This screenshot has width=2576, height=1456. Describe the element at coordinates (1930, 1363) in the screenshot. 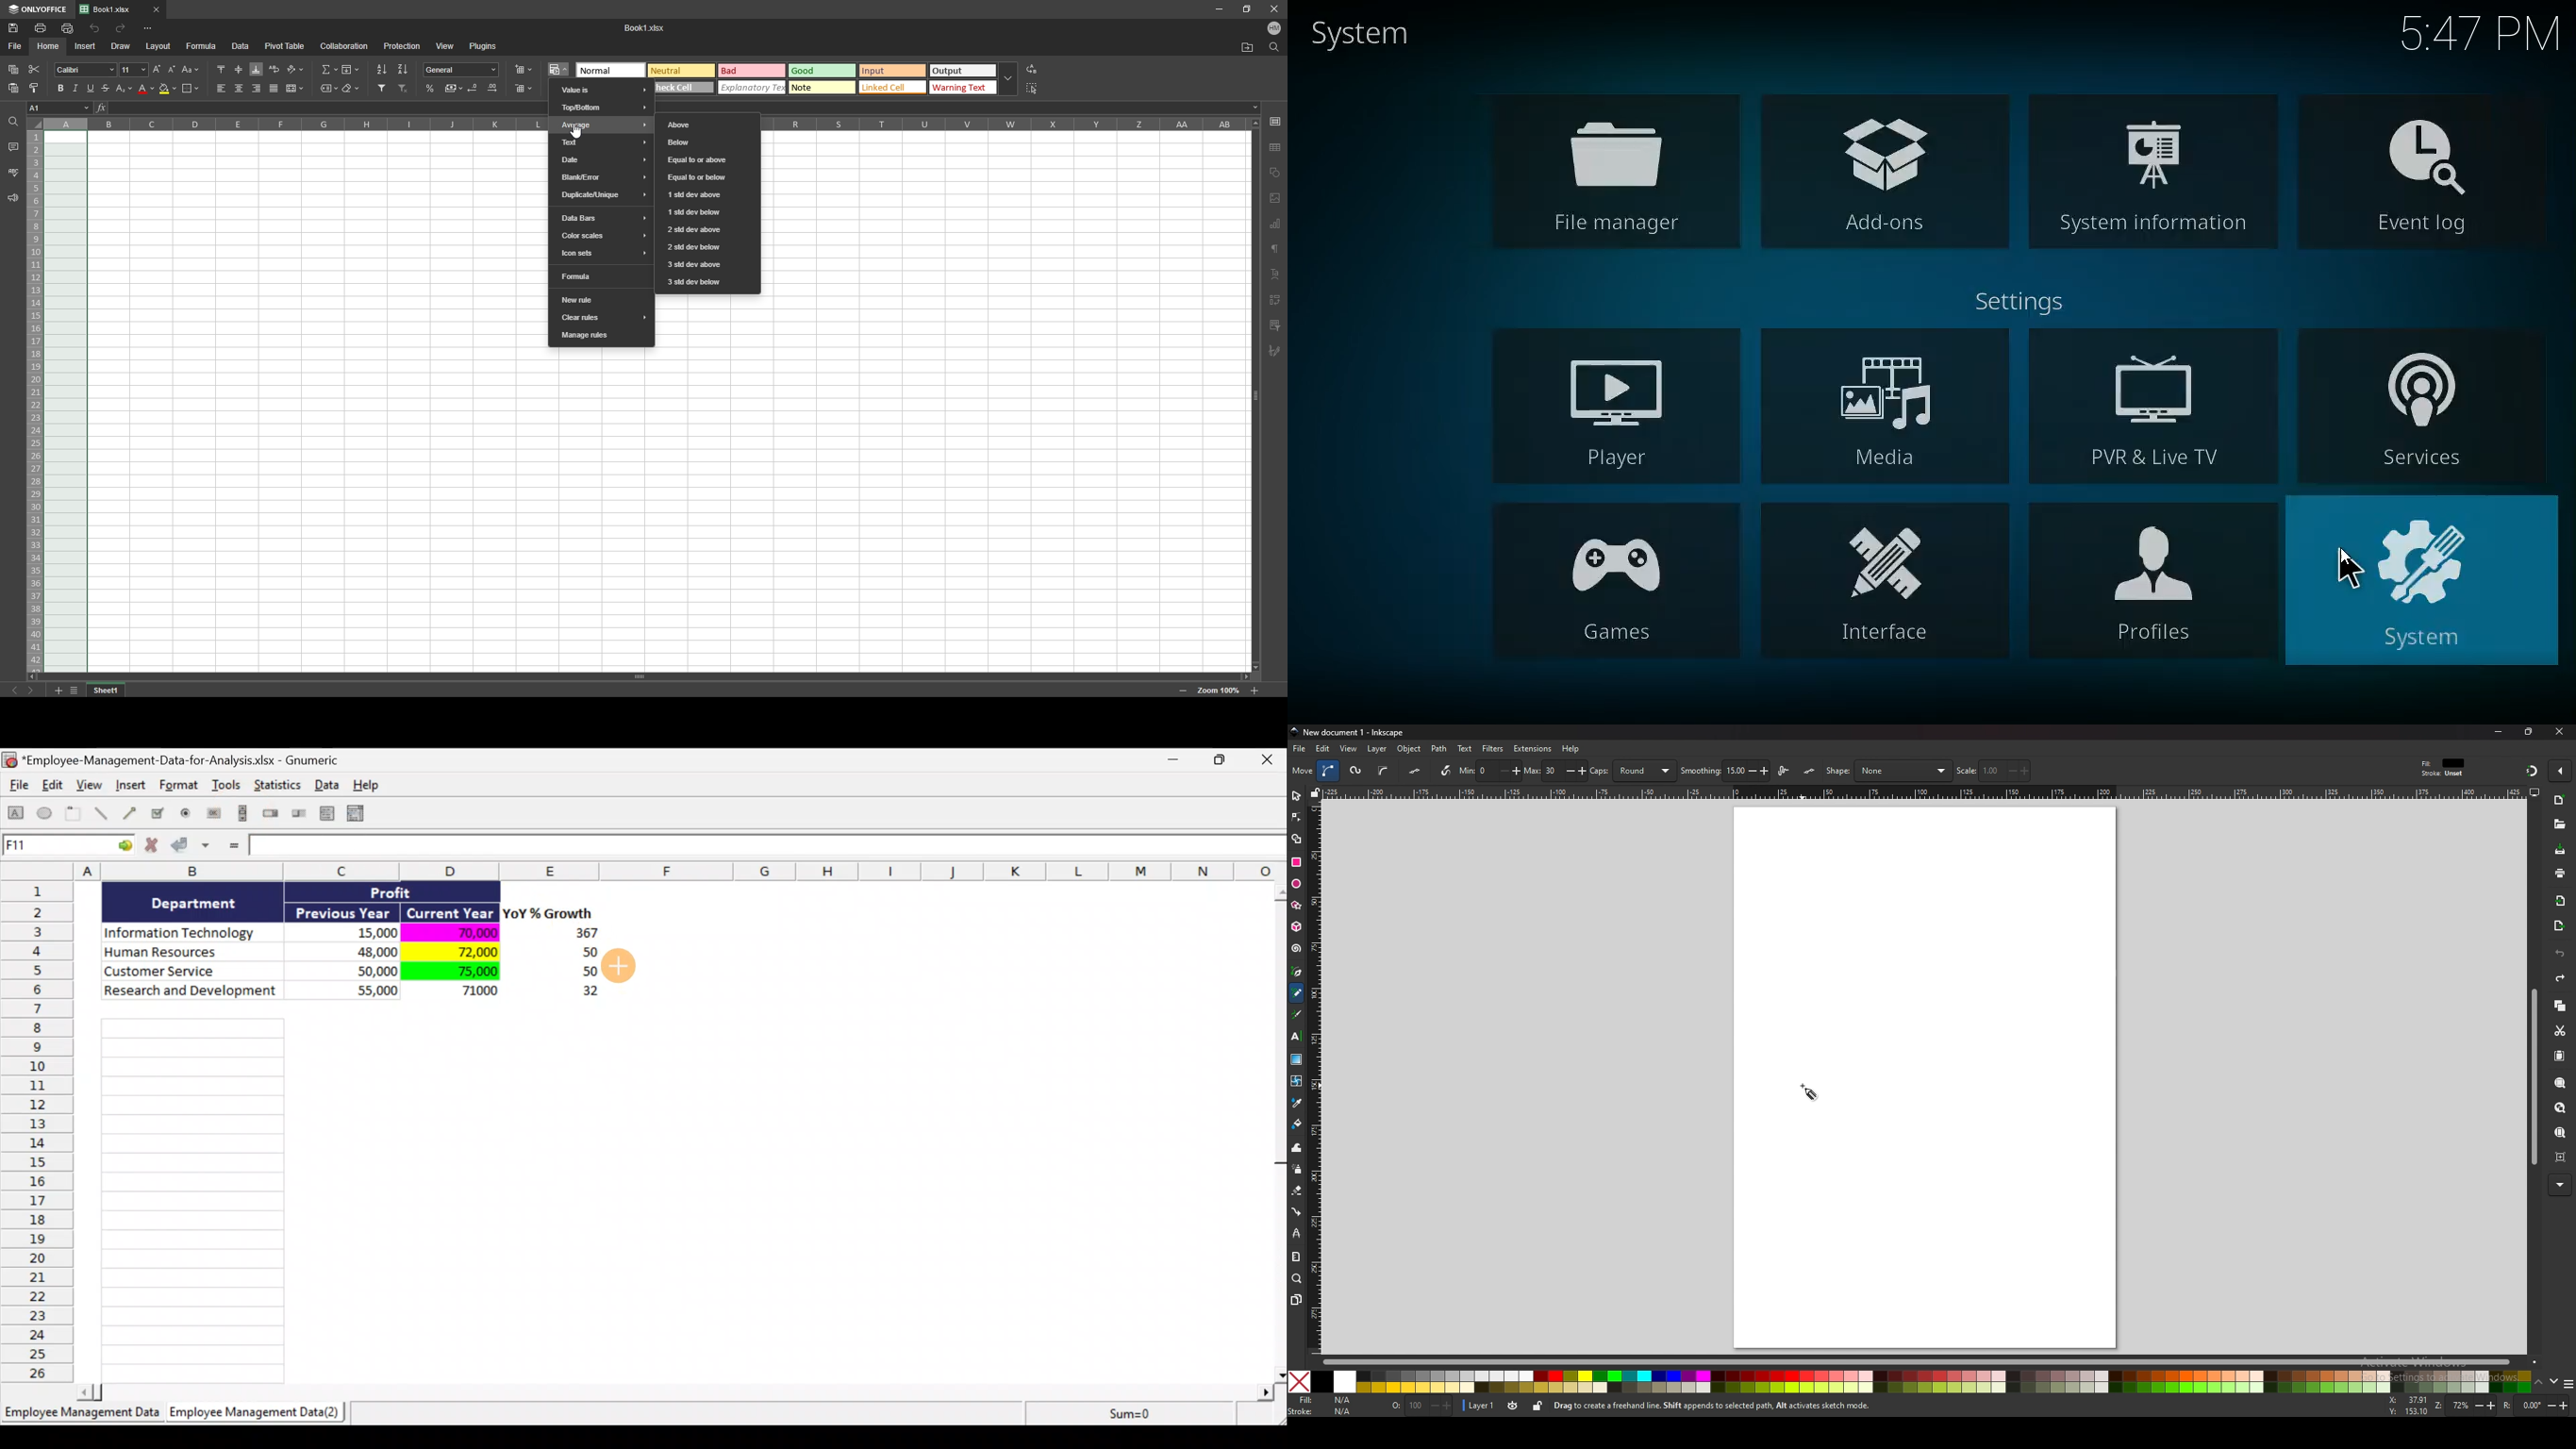

I see `scroll bar` at that location.